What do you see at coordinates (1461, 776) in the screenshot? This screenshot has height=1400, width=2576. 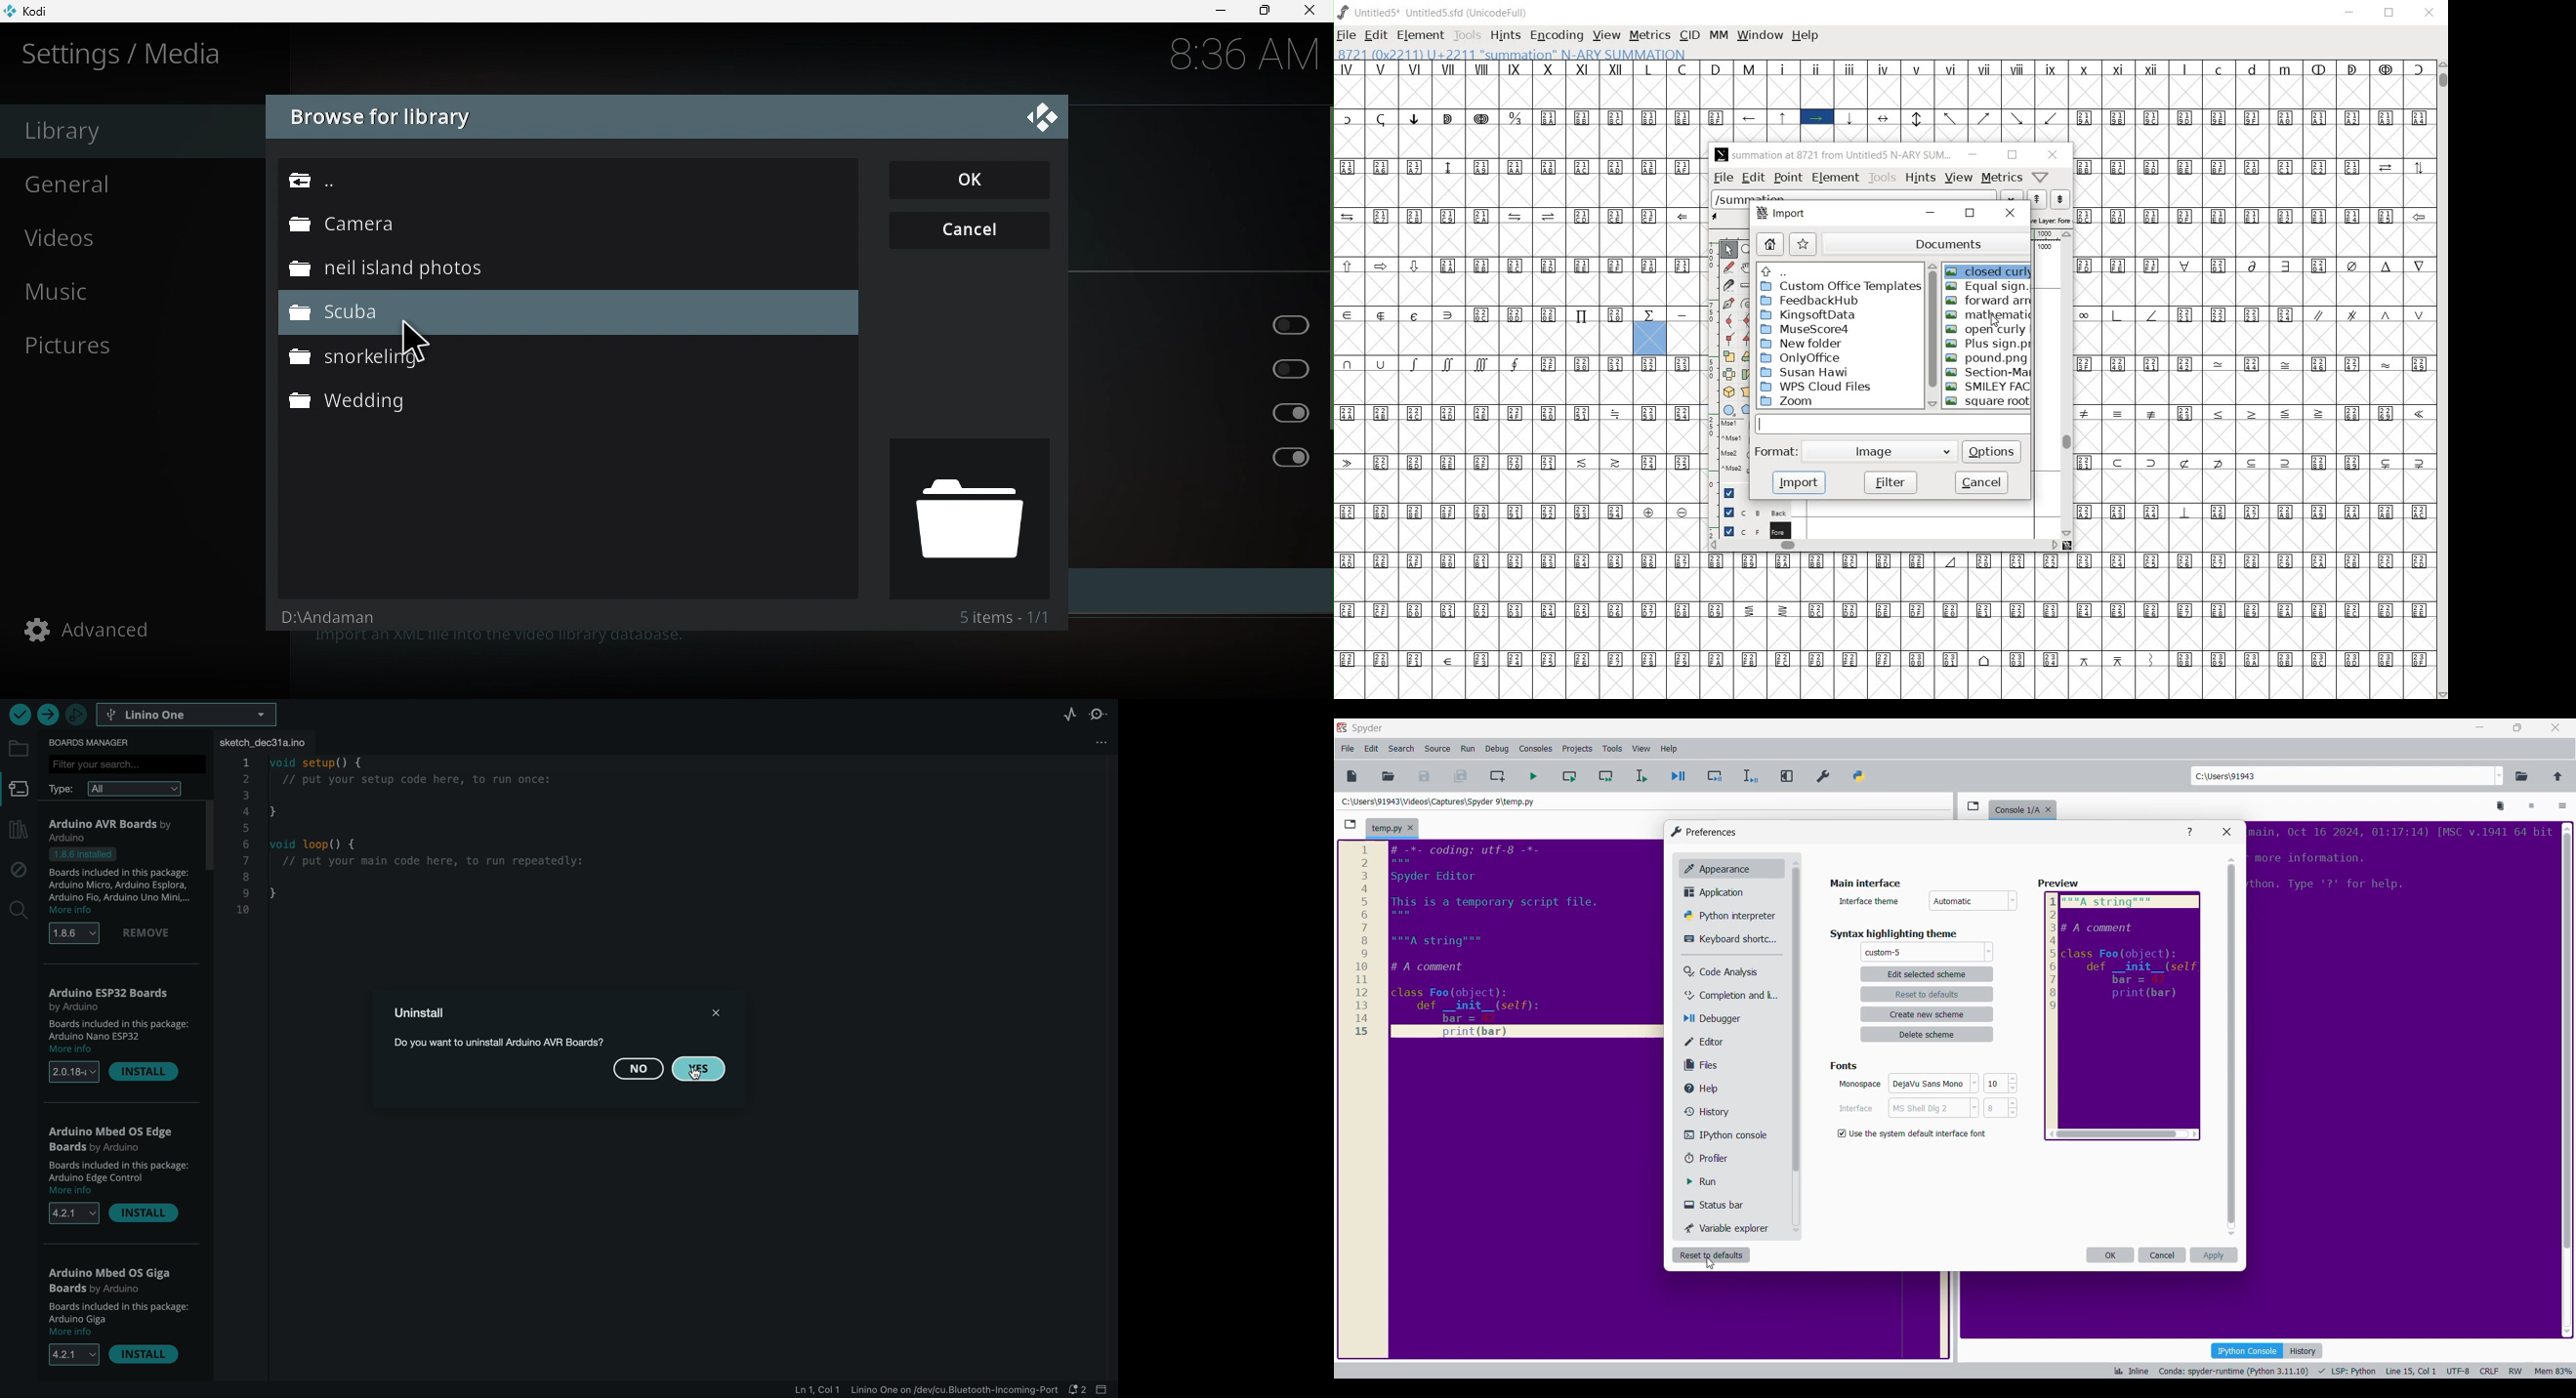 I see `Save everything` at bounding box center [1461, 776].